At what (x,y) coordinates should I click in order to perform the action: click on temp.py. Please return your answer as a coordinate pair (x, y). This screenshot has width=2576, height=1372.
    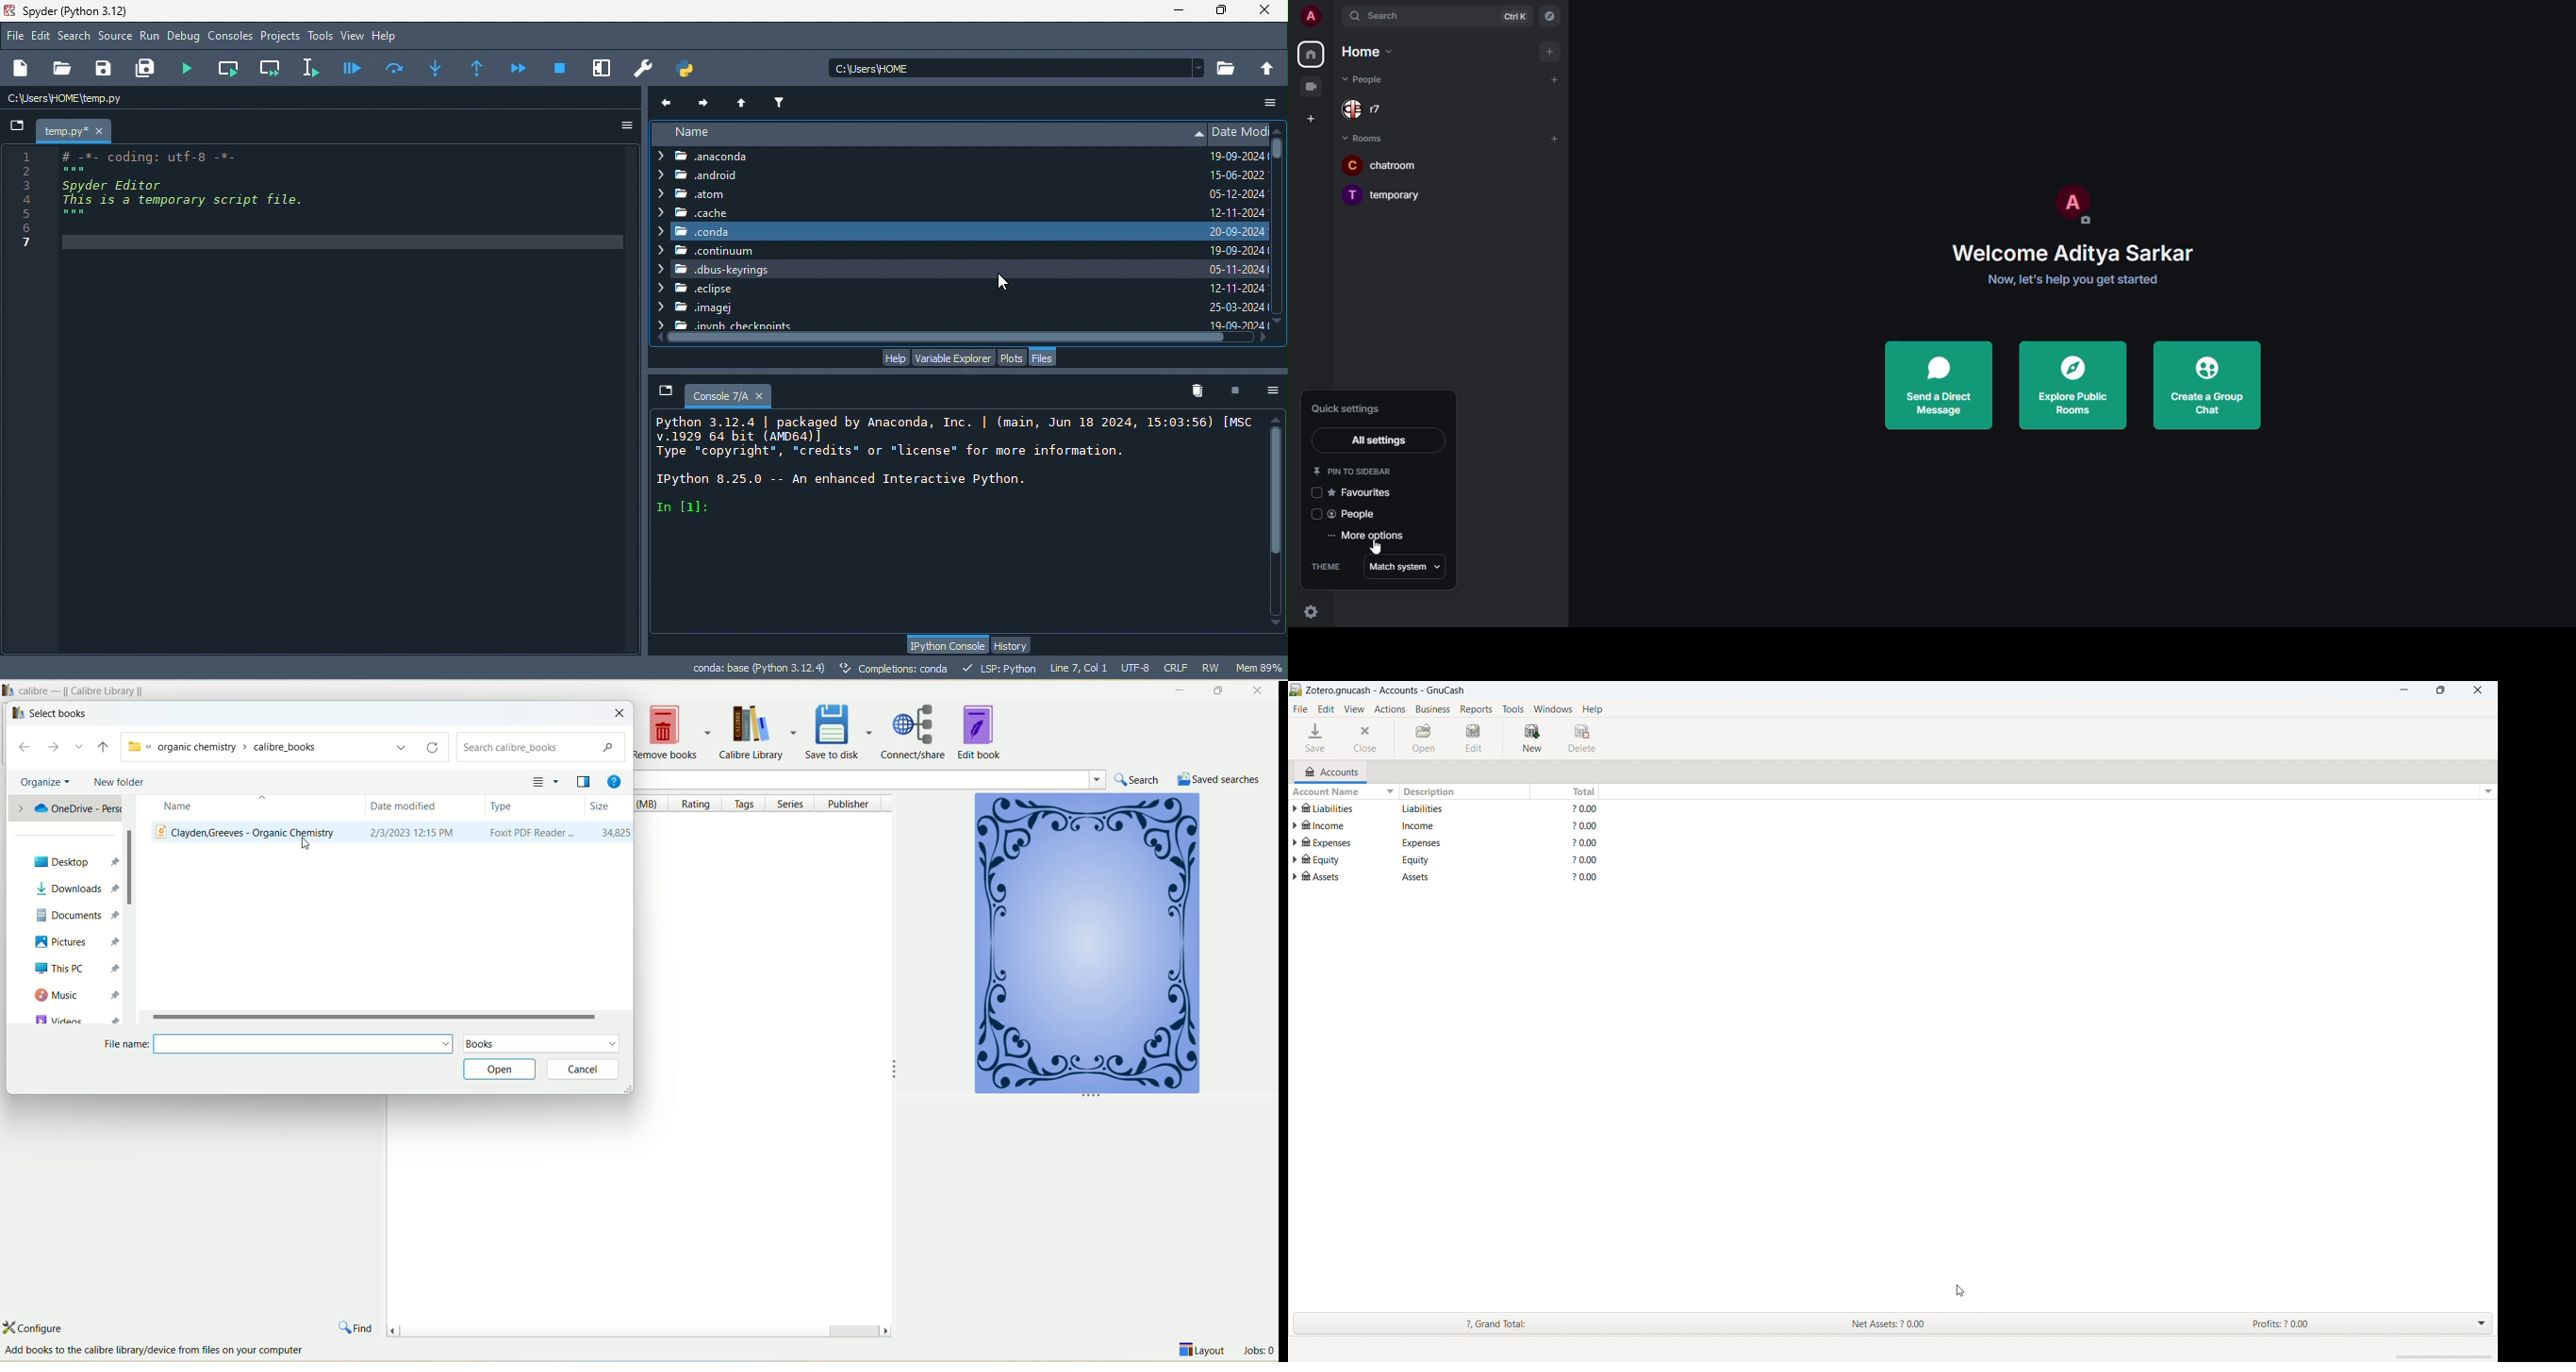
    Looking at the image, I should click on (77, 130).